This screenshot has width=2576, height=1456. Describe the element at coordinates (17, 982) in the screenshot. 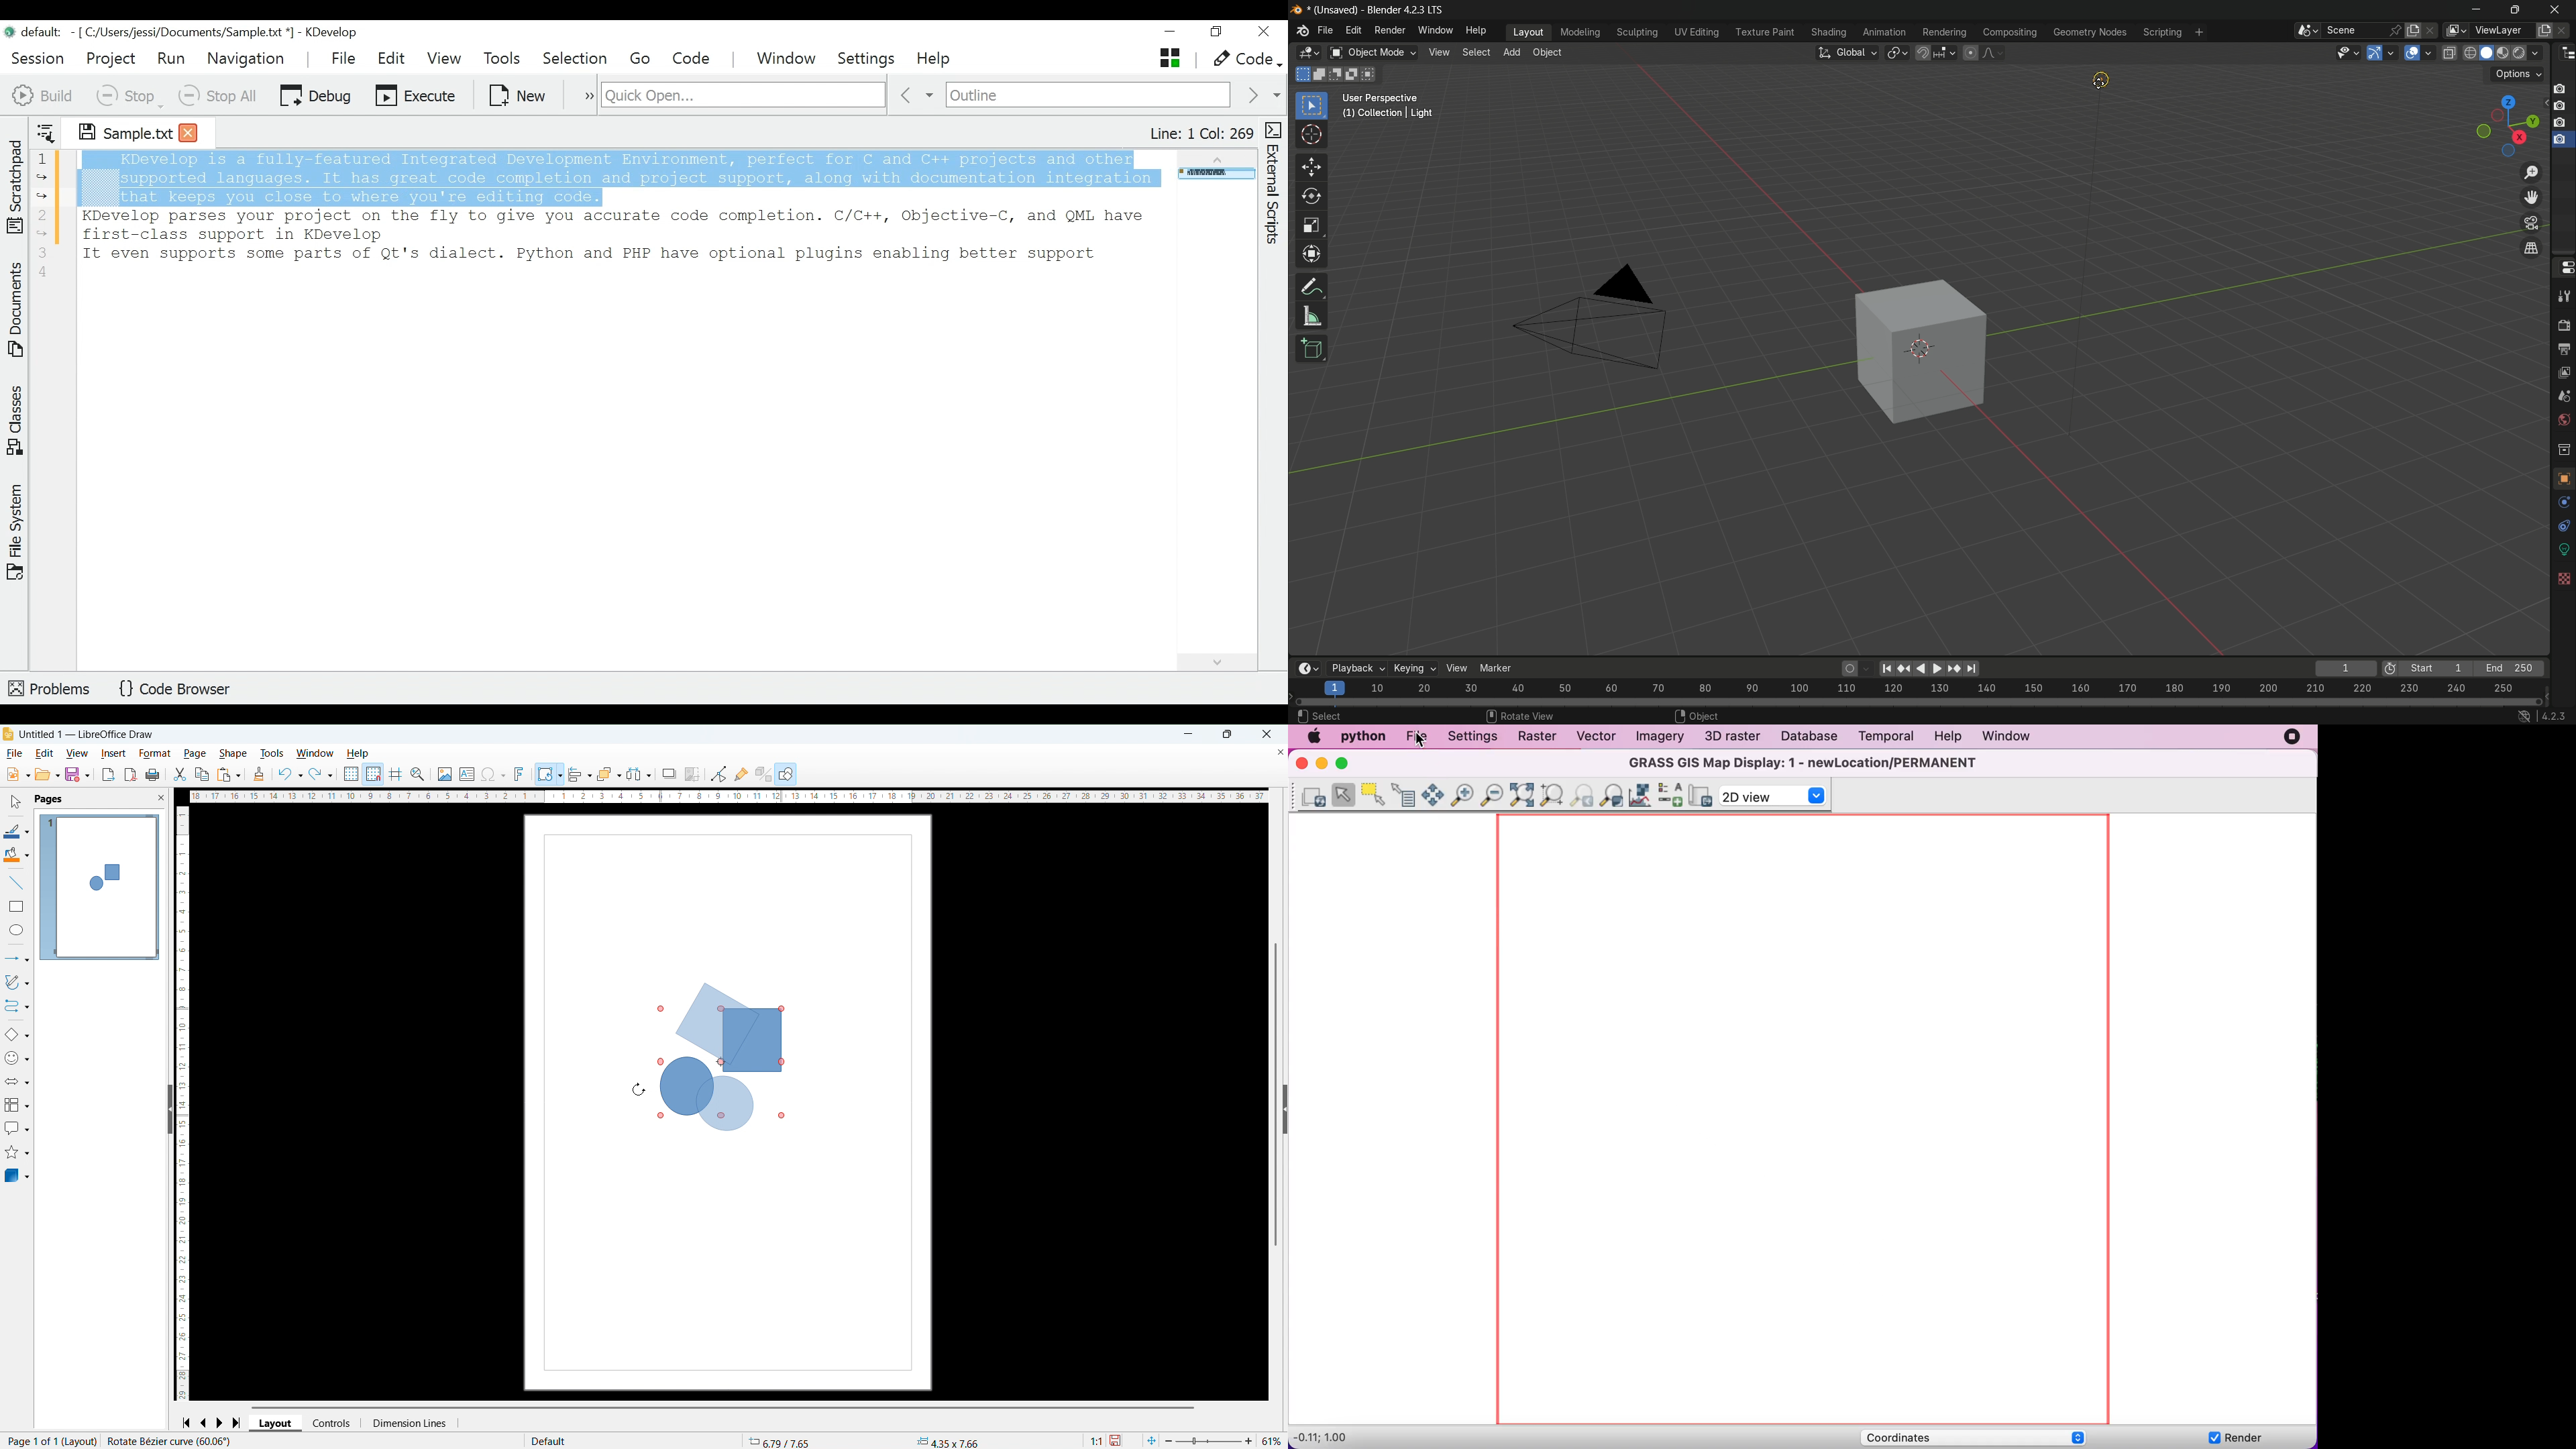

I see `Curves and polygons ` at that location.